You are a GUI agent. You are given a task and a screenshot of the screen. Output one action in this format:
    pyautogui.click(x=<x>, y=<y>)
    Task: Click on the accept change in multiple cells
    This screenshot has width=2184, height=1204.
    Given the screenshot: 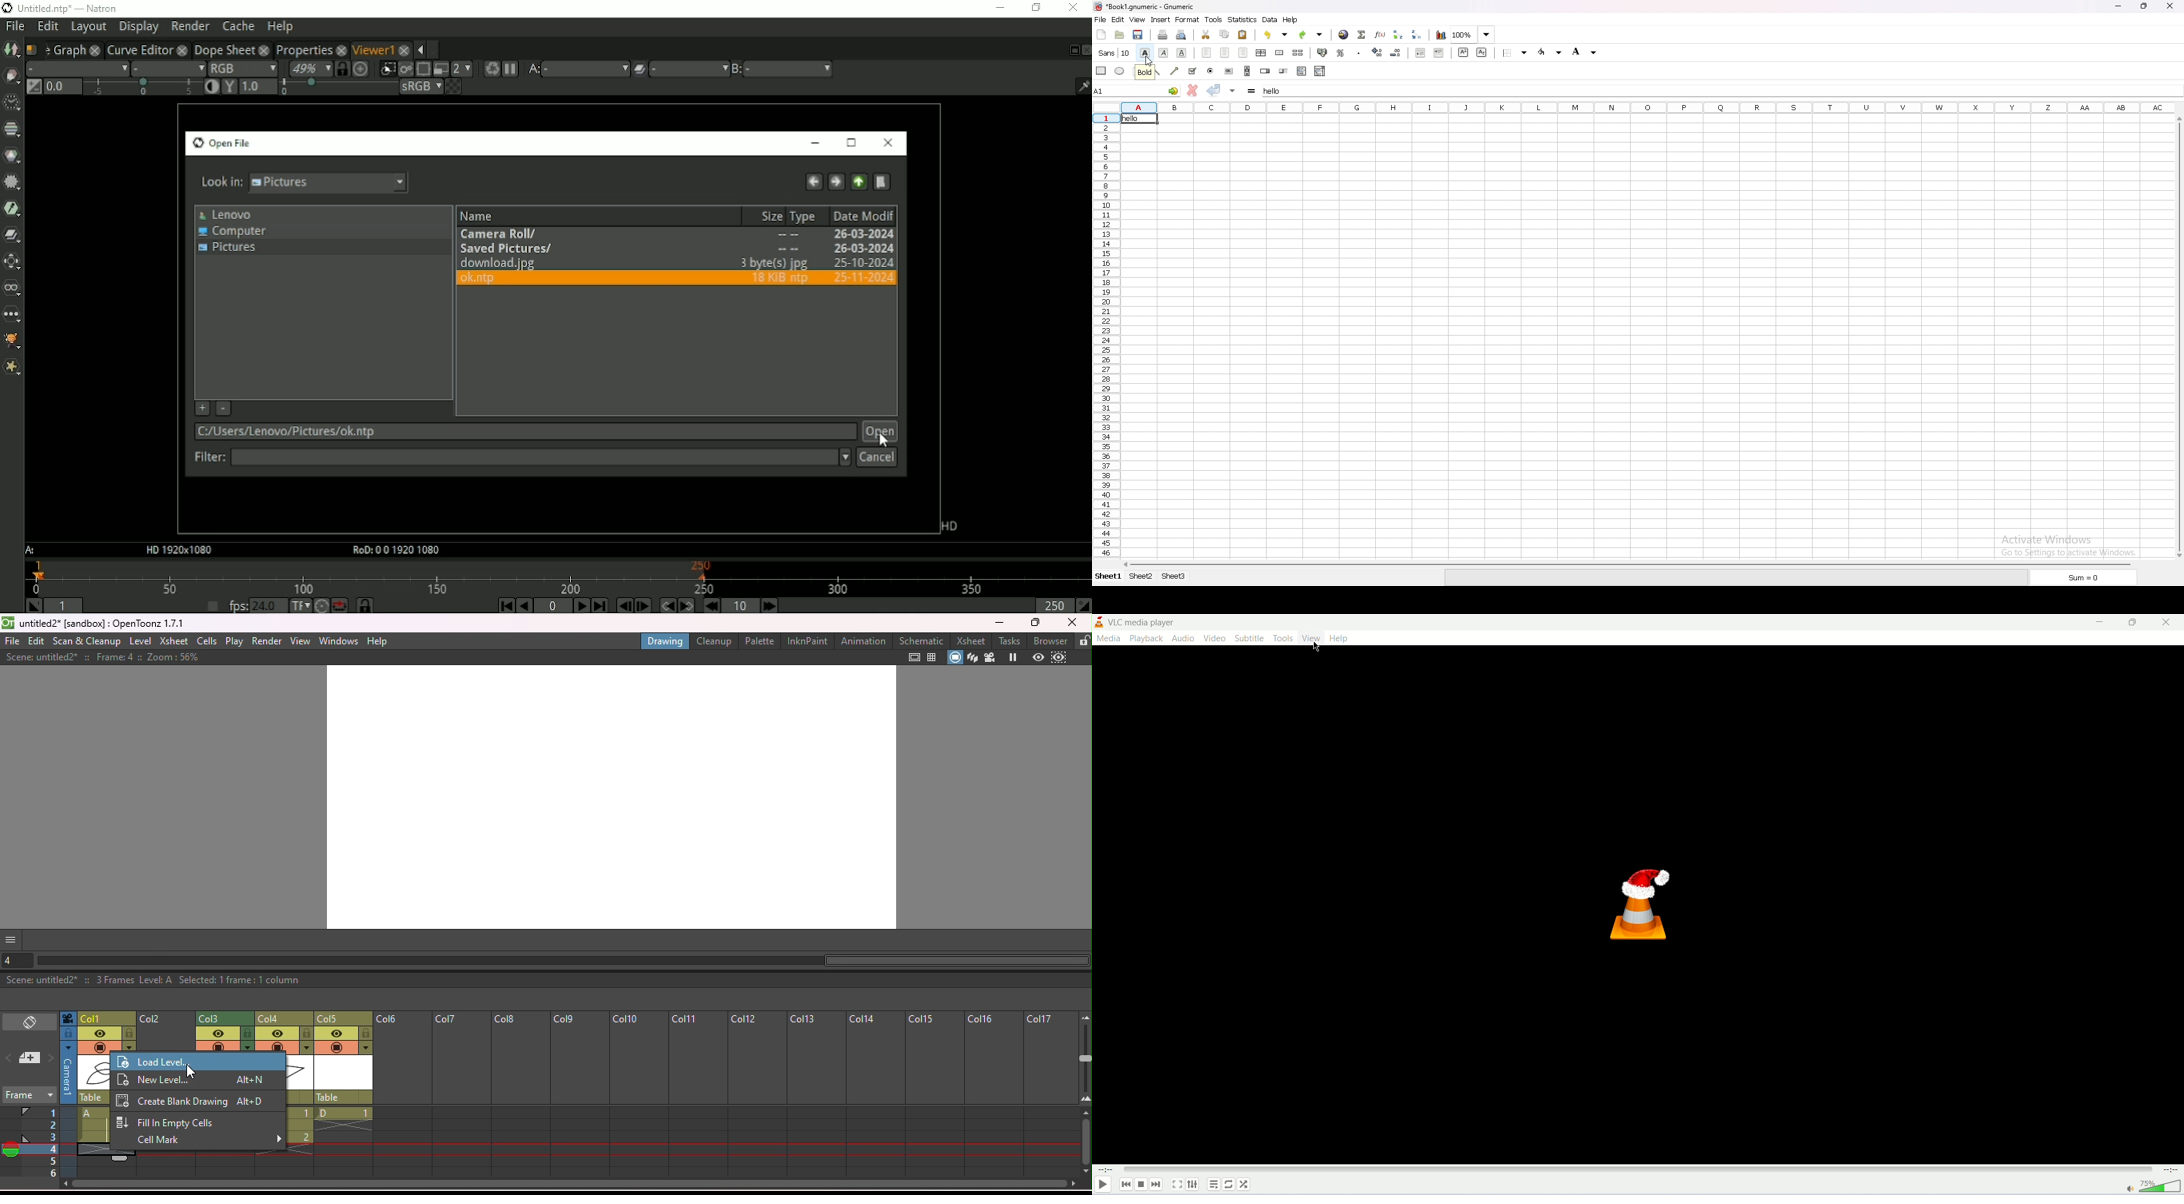 What is the action you would take?
    pyautogui.click(x=1232, y=90)
    